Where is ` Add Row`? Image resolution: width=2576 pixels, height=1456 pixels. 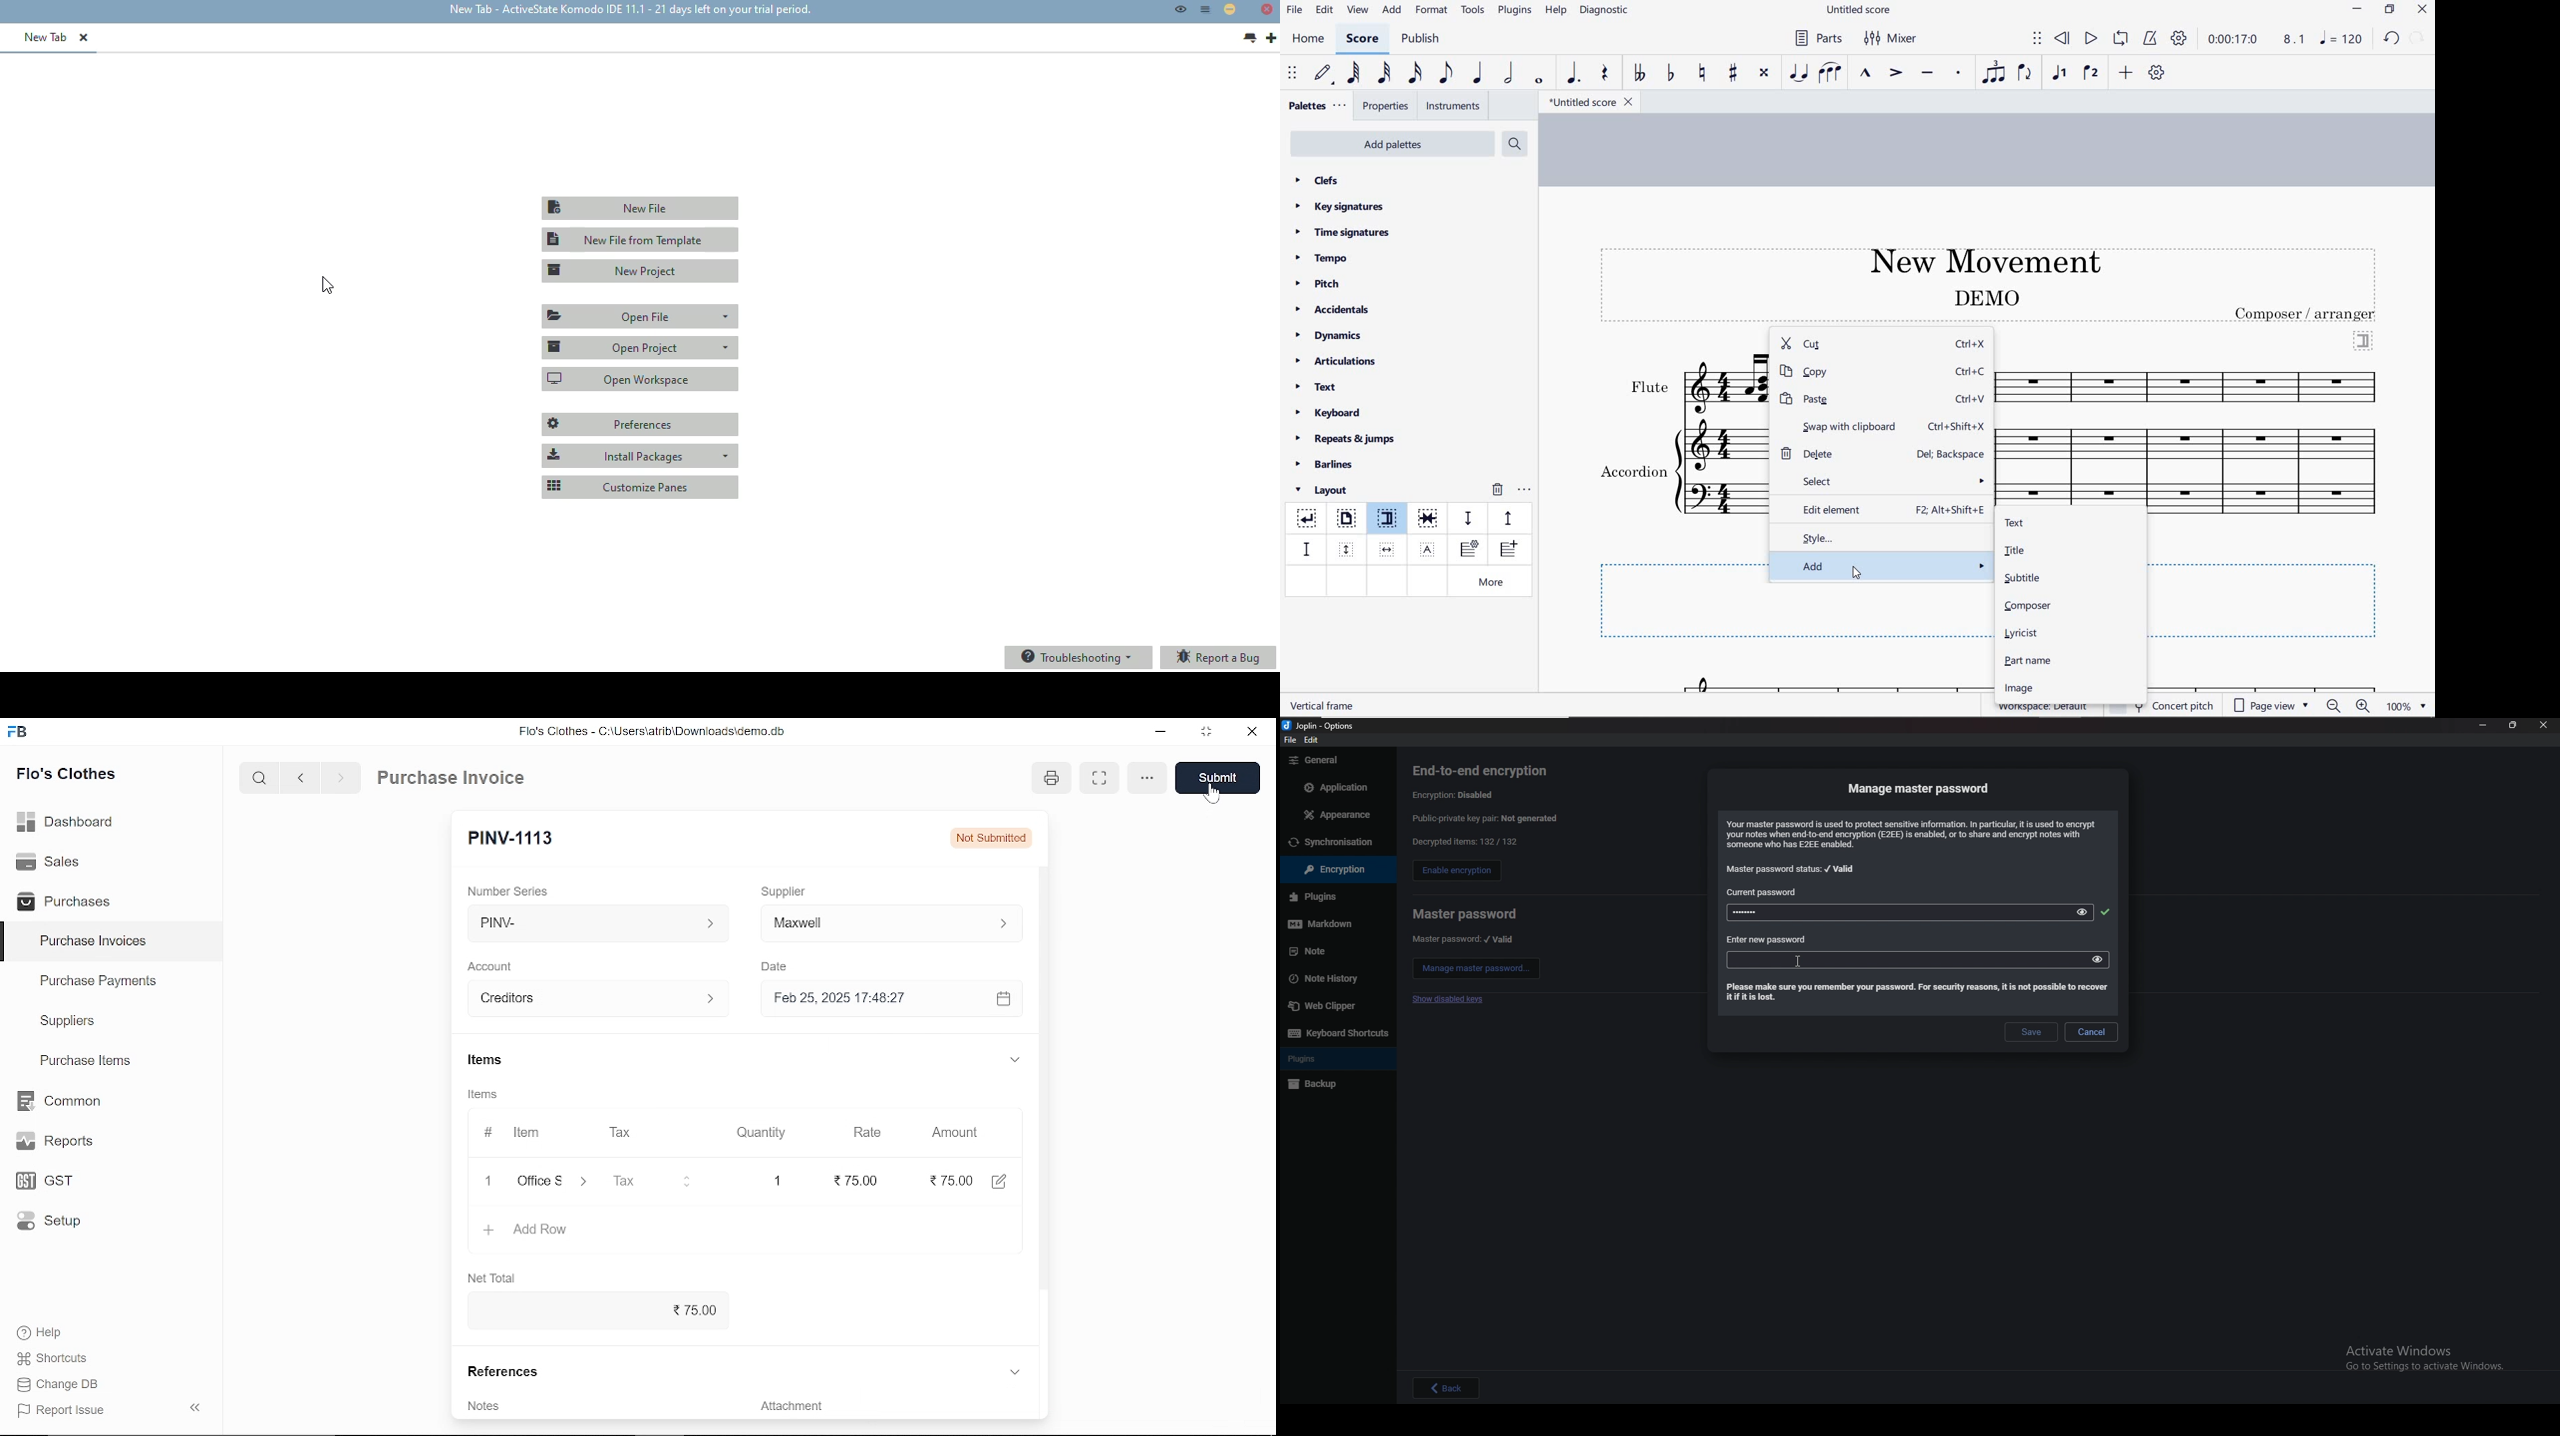  Add Row is located at coordinates (528, 1231).